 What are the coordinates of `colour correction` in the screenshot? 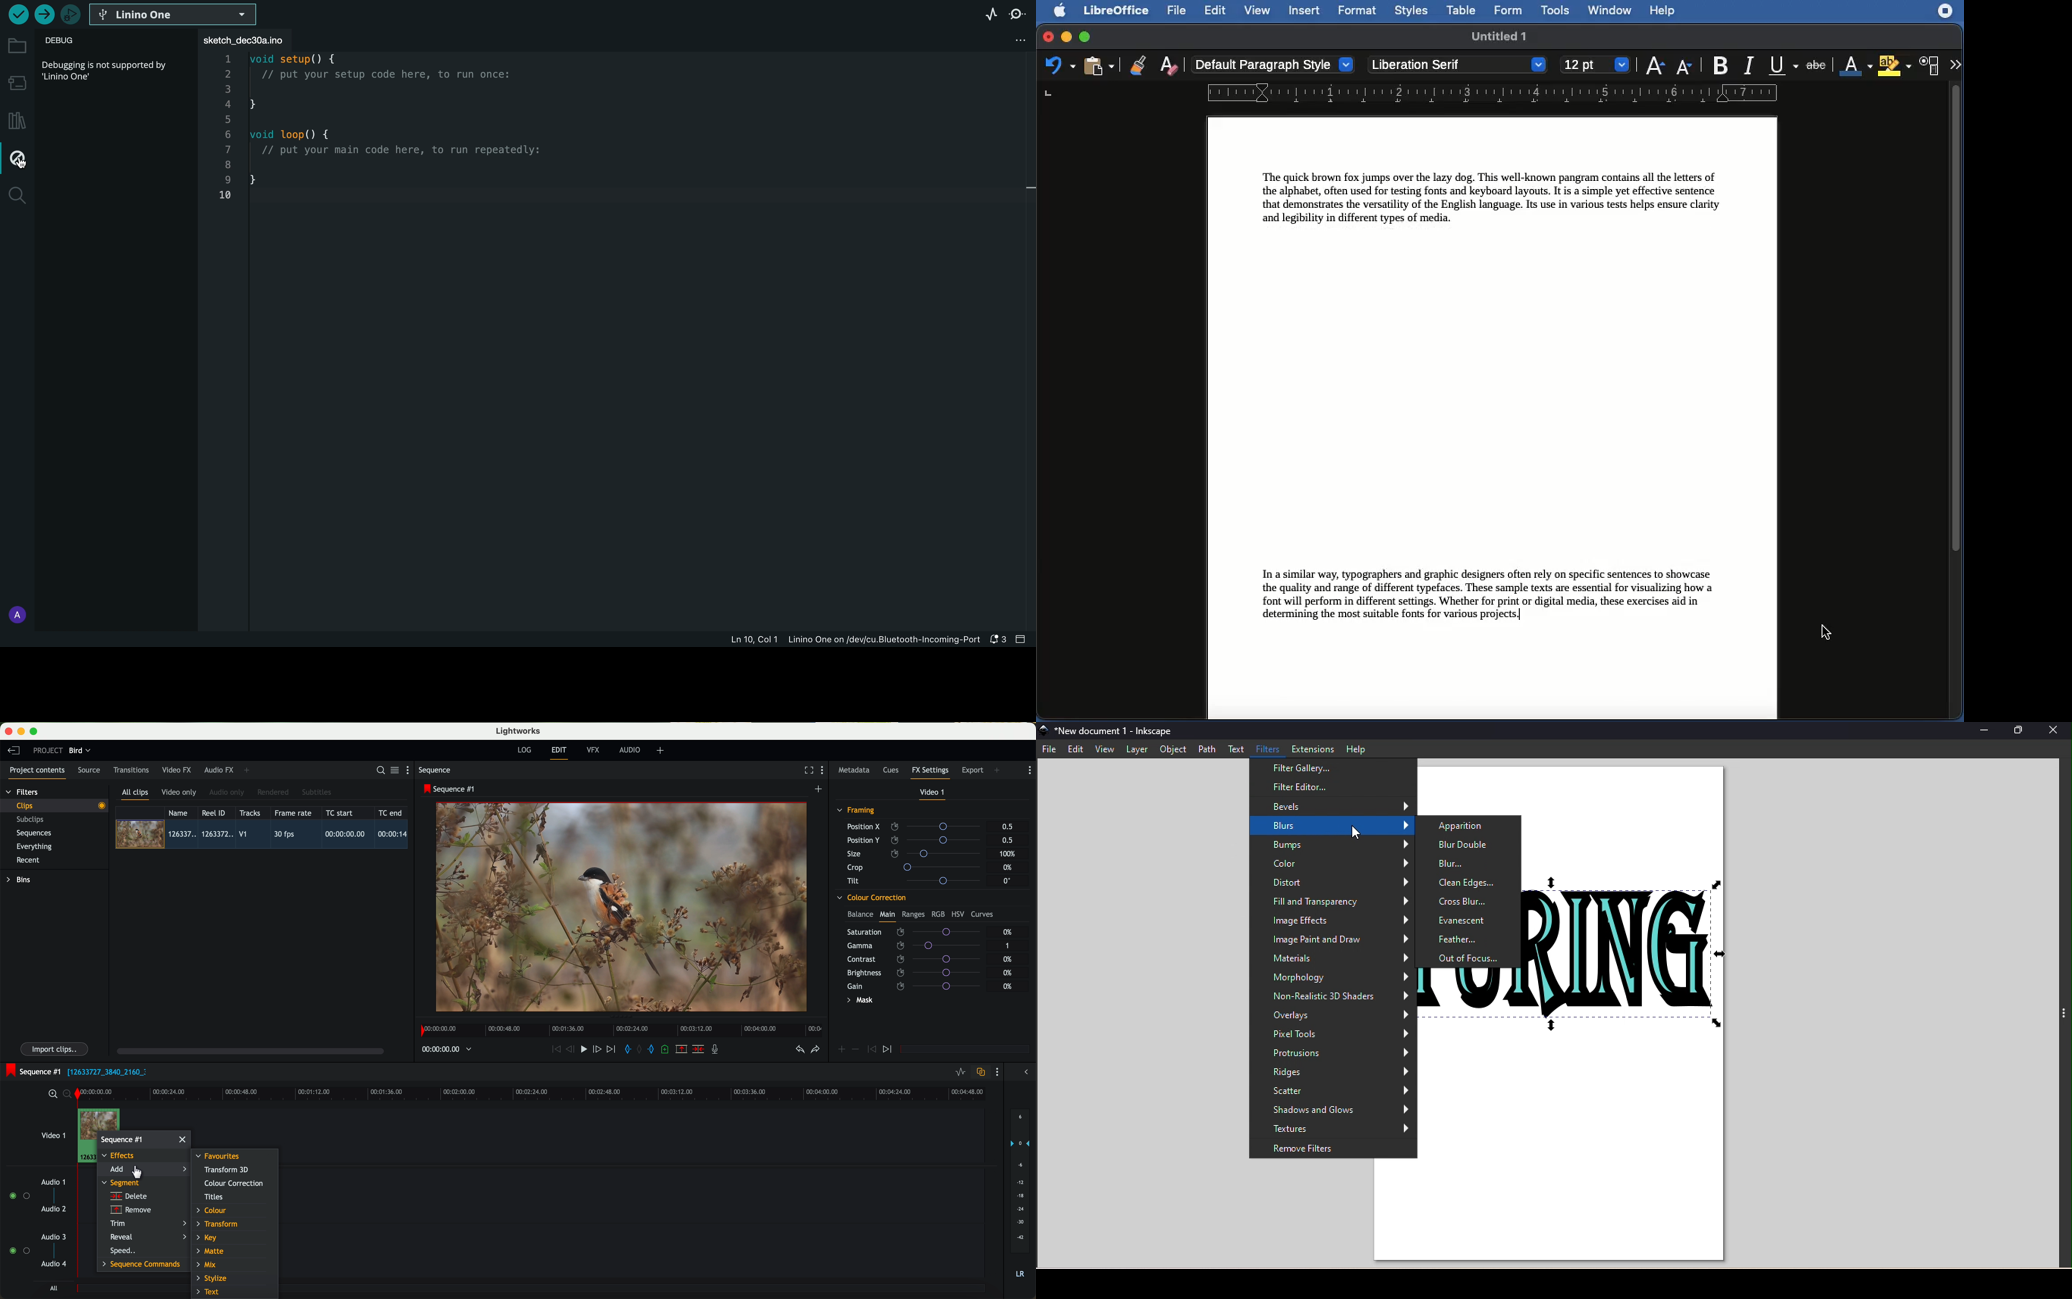 It's located at (870, 898).